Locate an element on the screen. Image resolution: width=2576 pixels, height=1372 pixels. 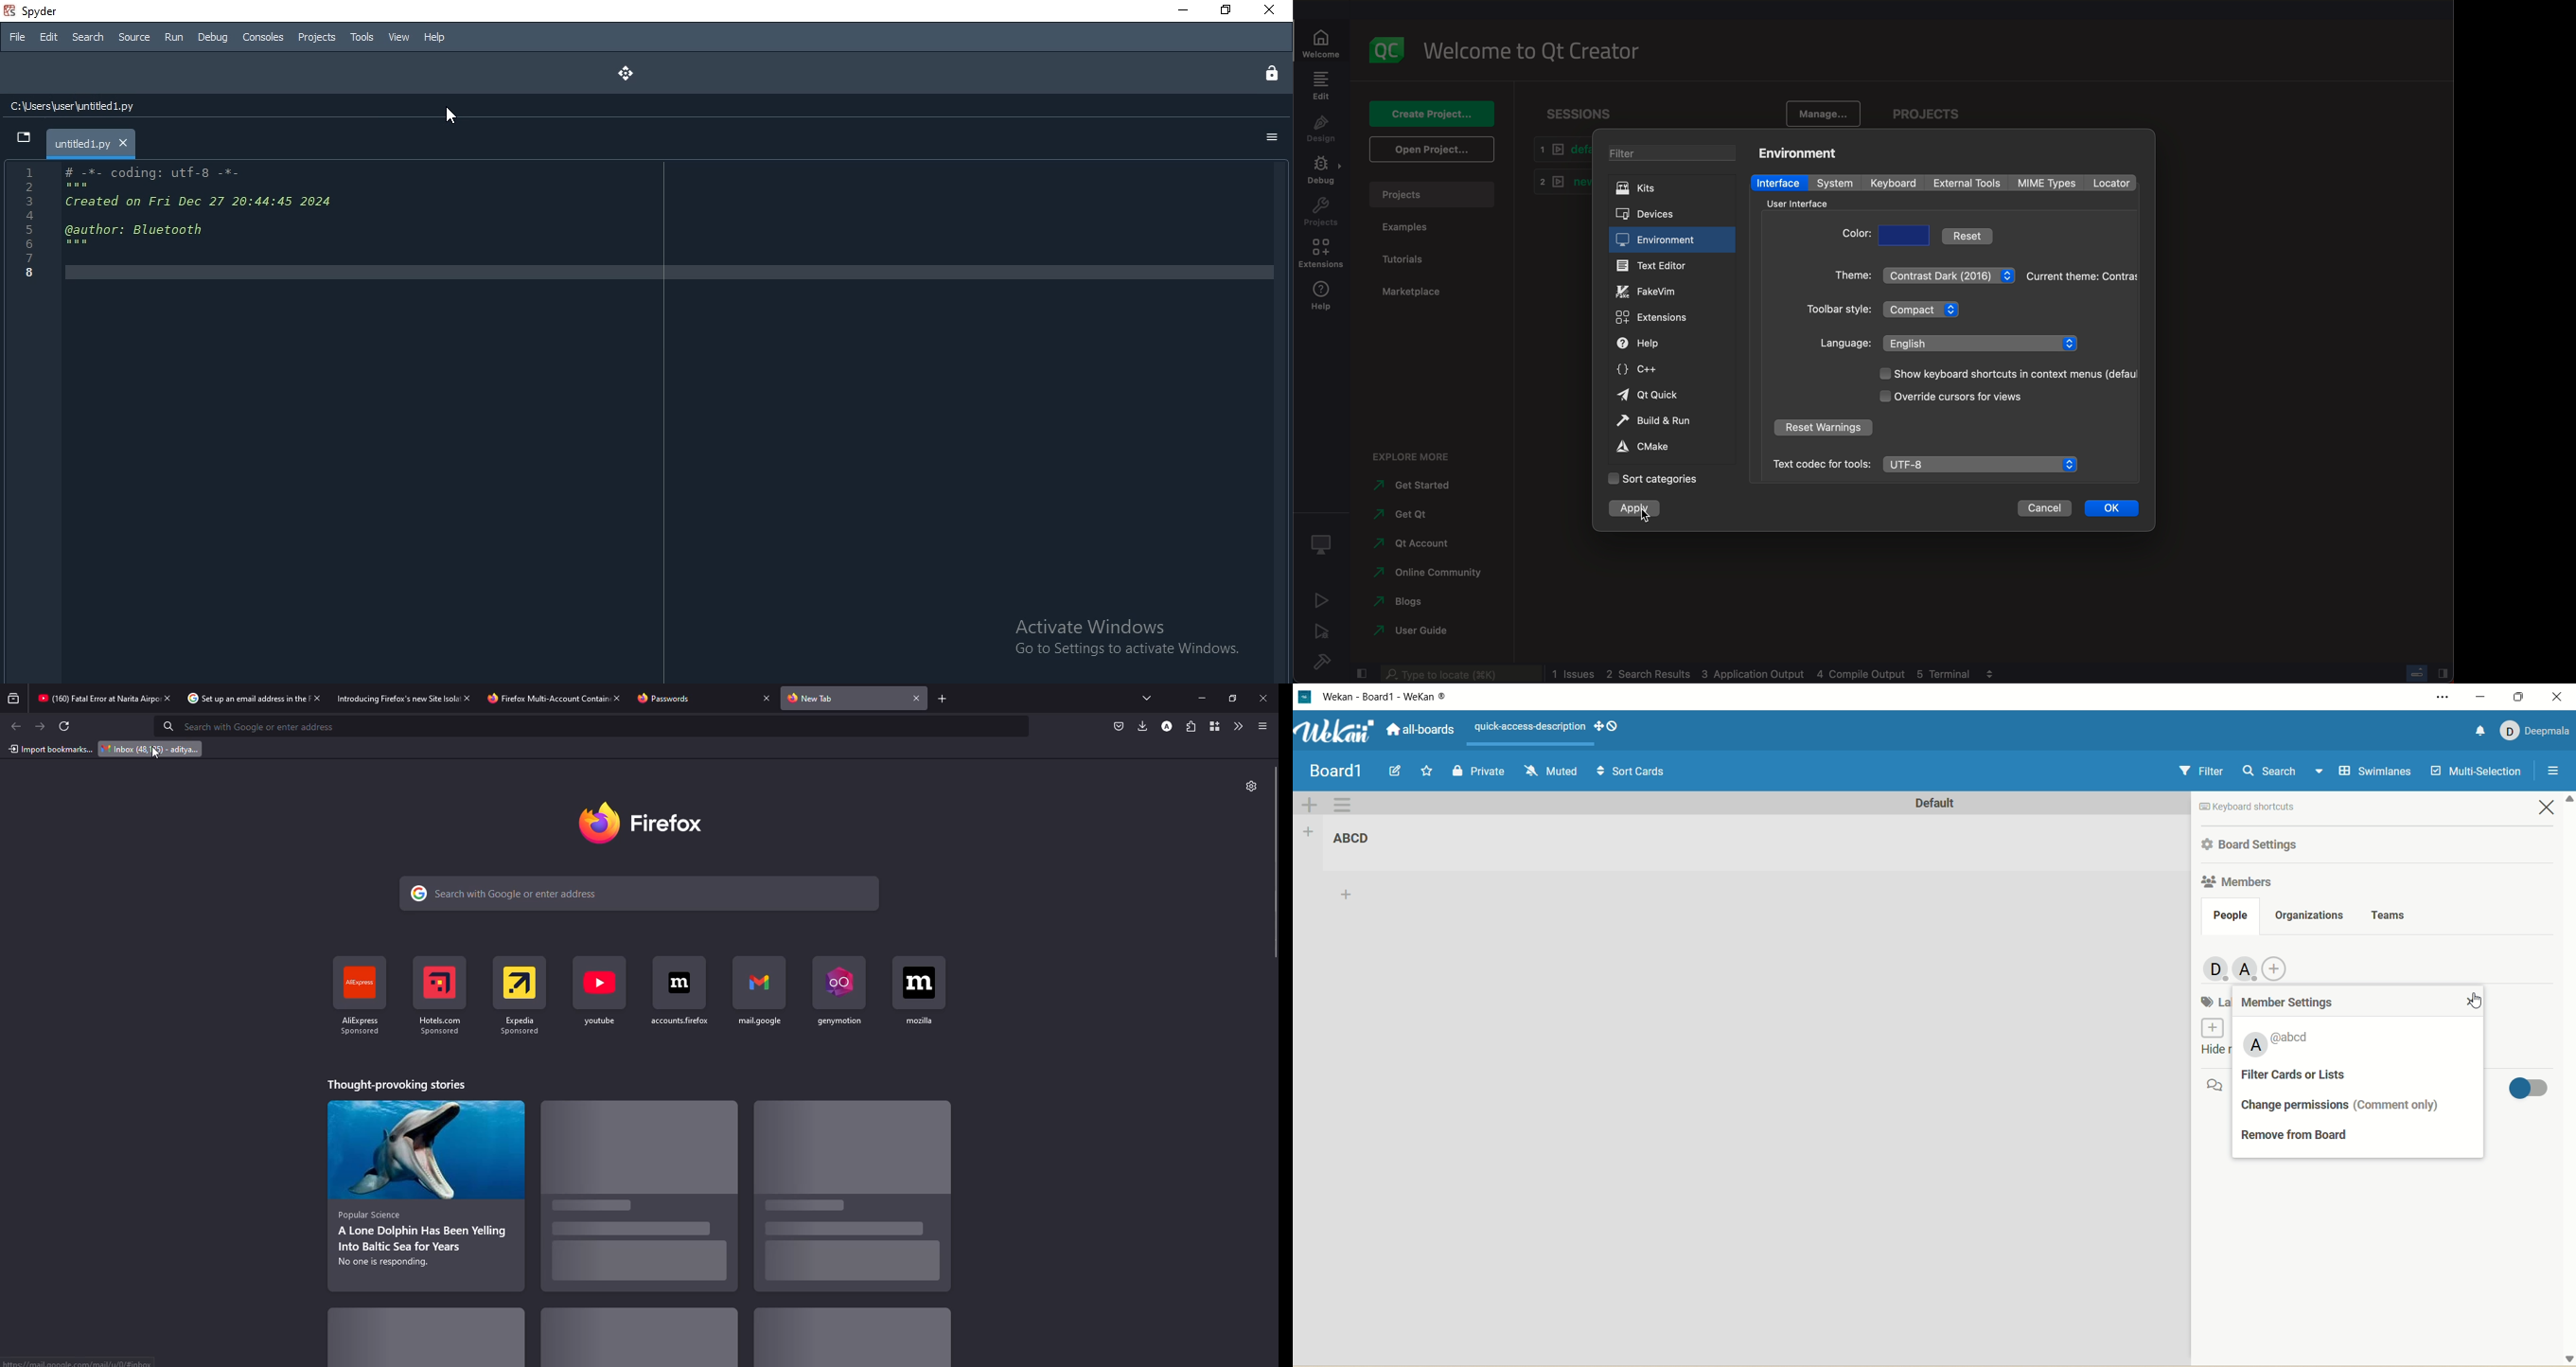
logo is located at coordinates (1384, 48).